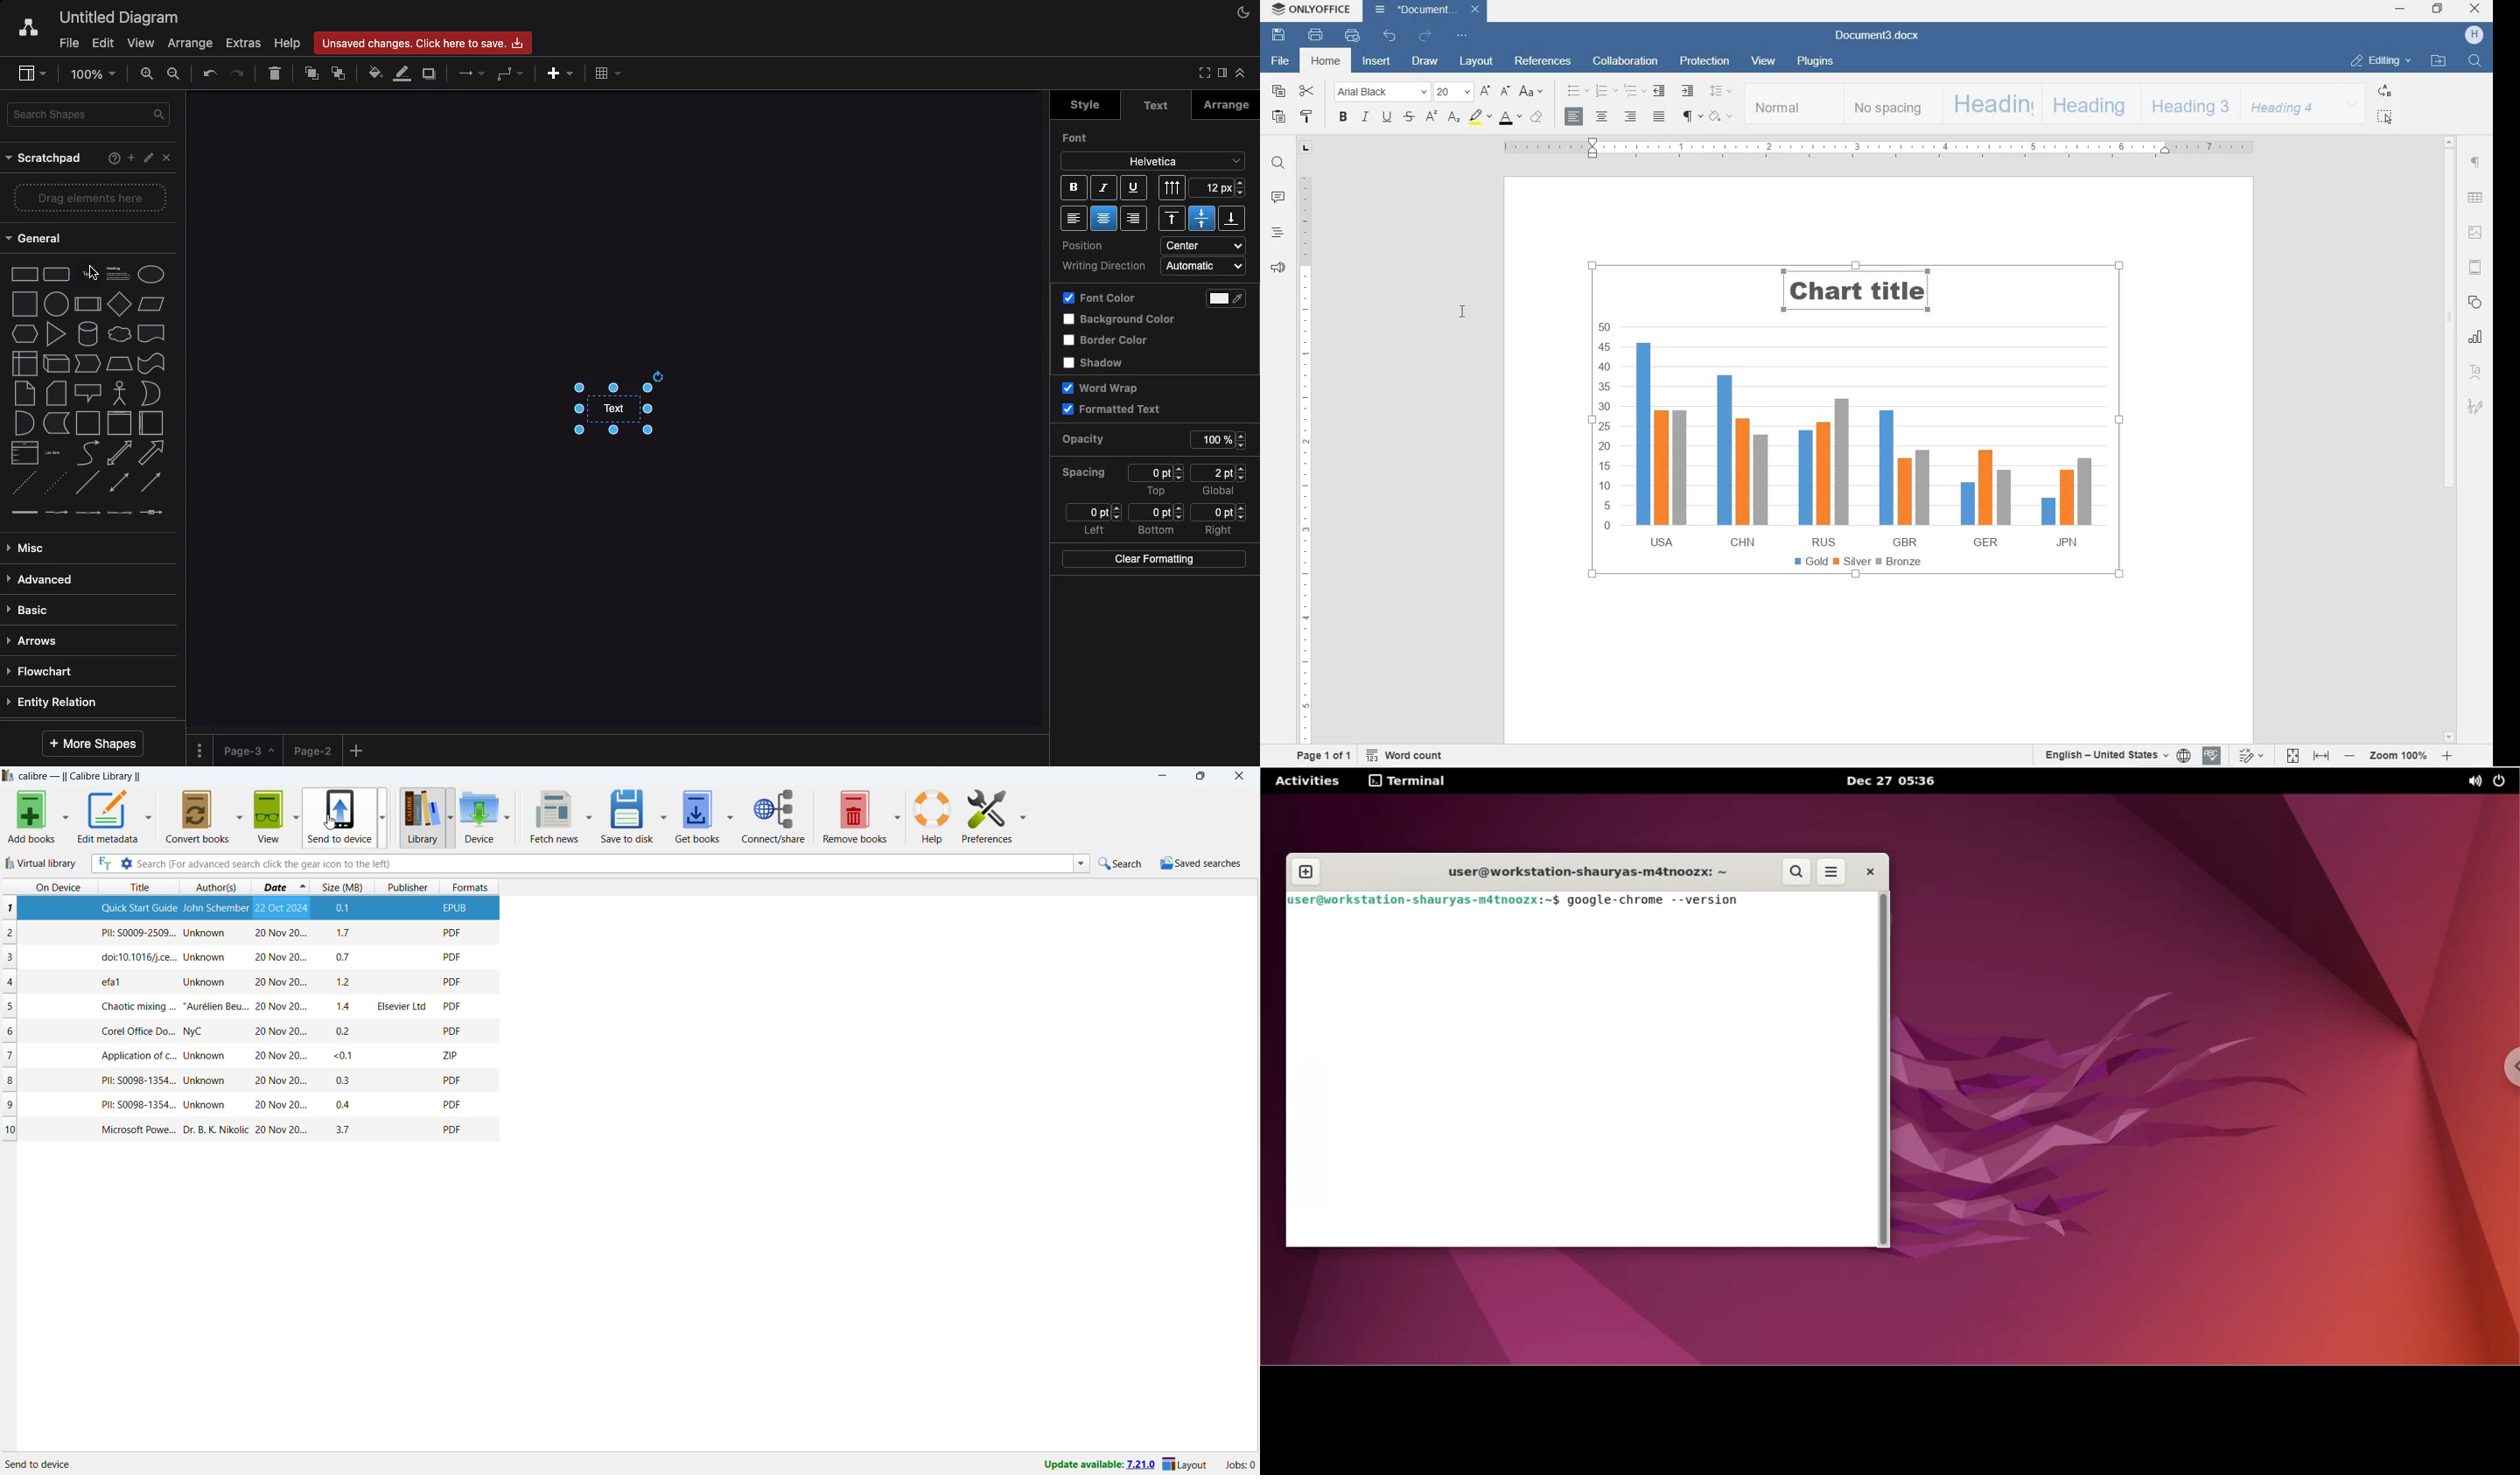  Describe the element at coordinates (152, 333) in the screenshot. I see `document` at that location.